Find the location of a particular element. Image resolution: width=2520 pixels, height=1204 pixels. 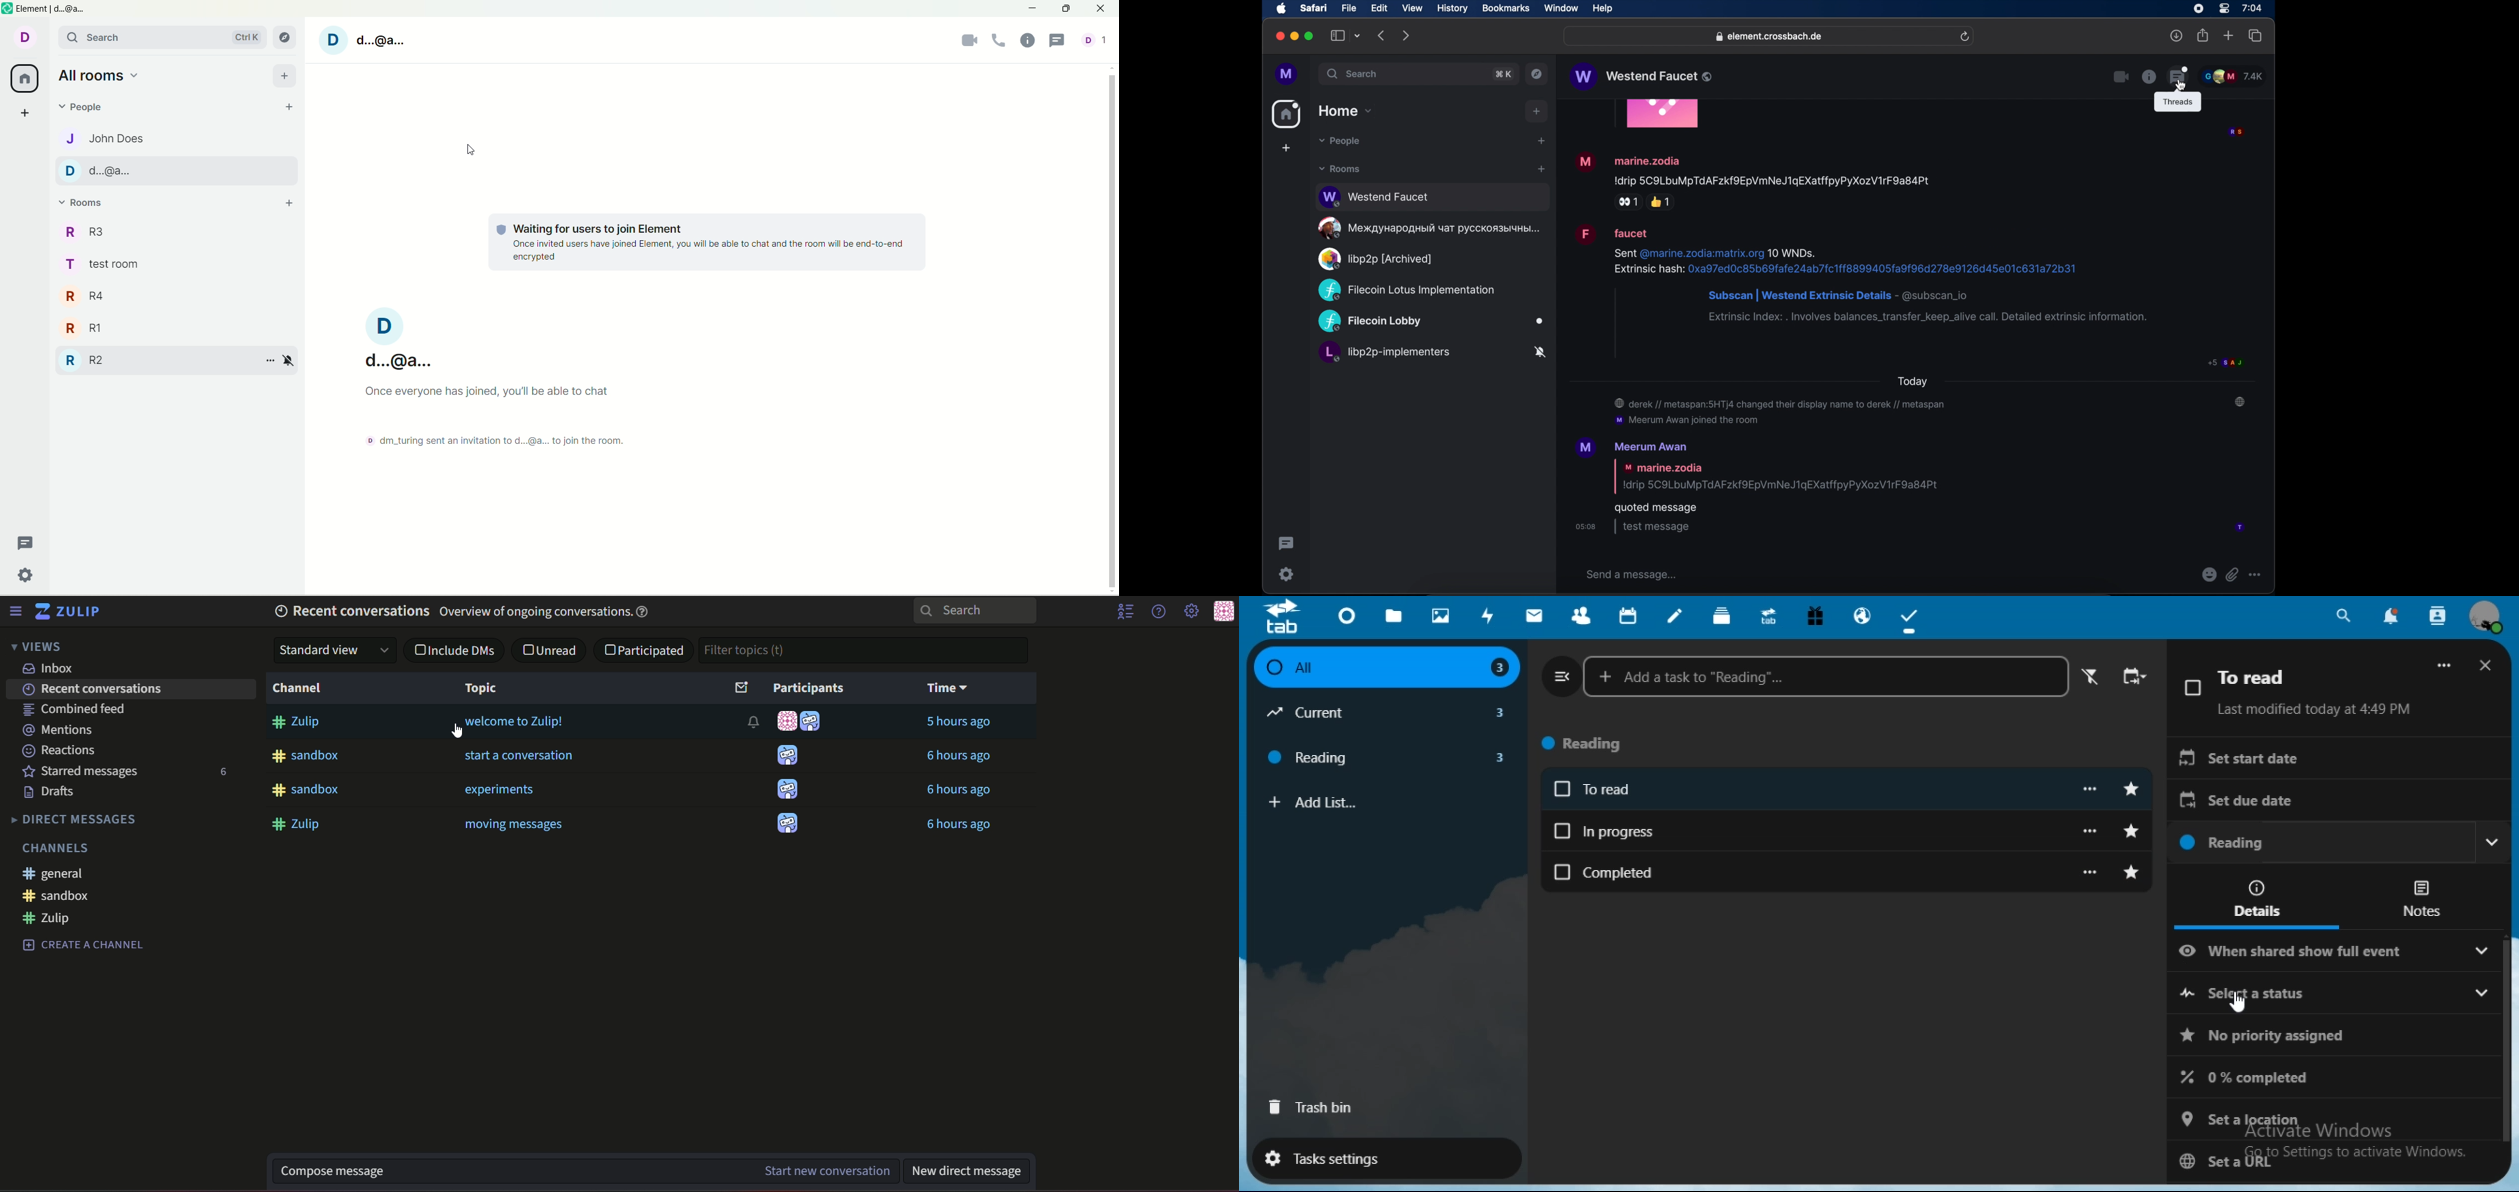

people is located at coordinates (1099, 40).